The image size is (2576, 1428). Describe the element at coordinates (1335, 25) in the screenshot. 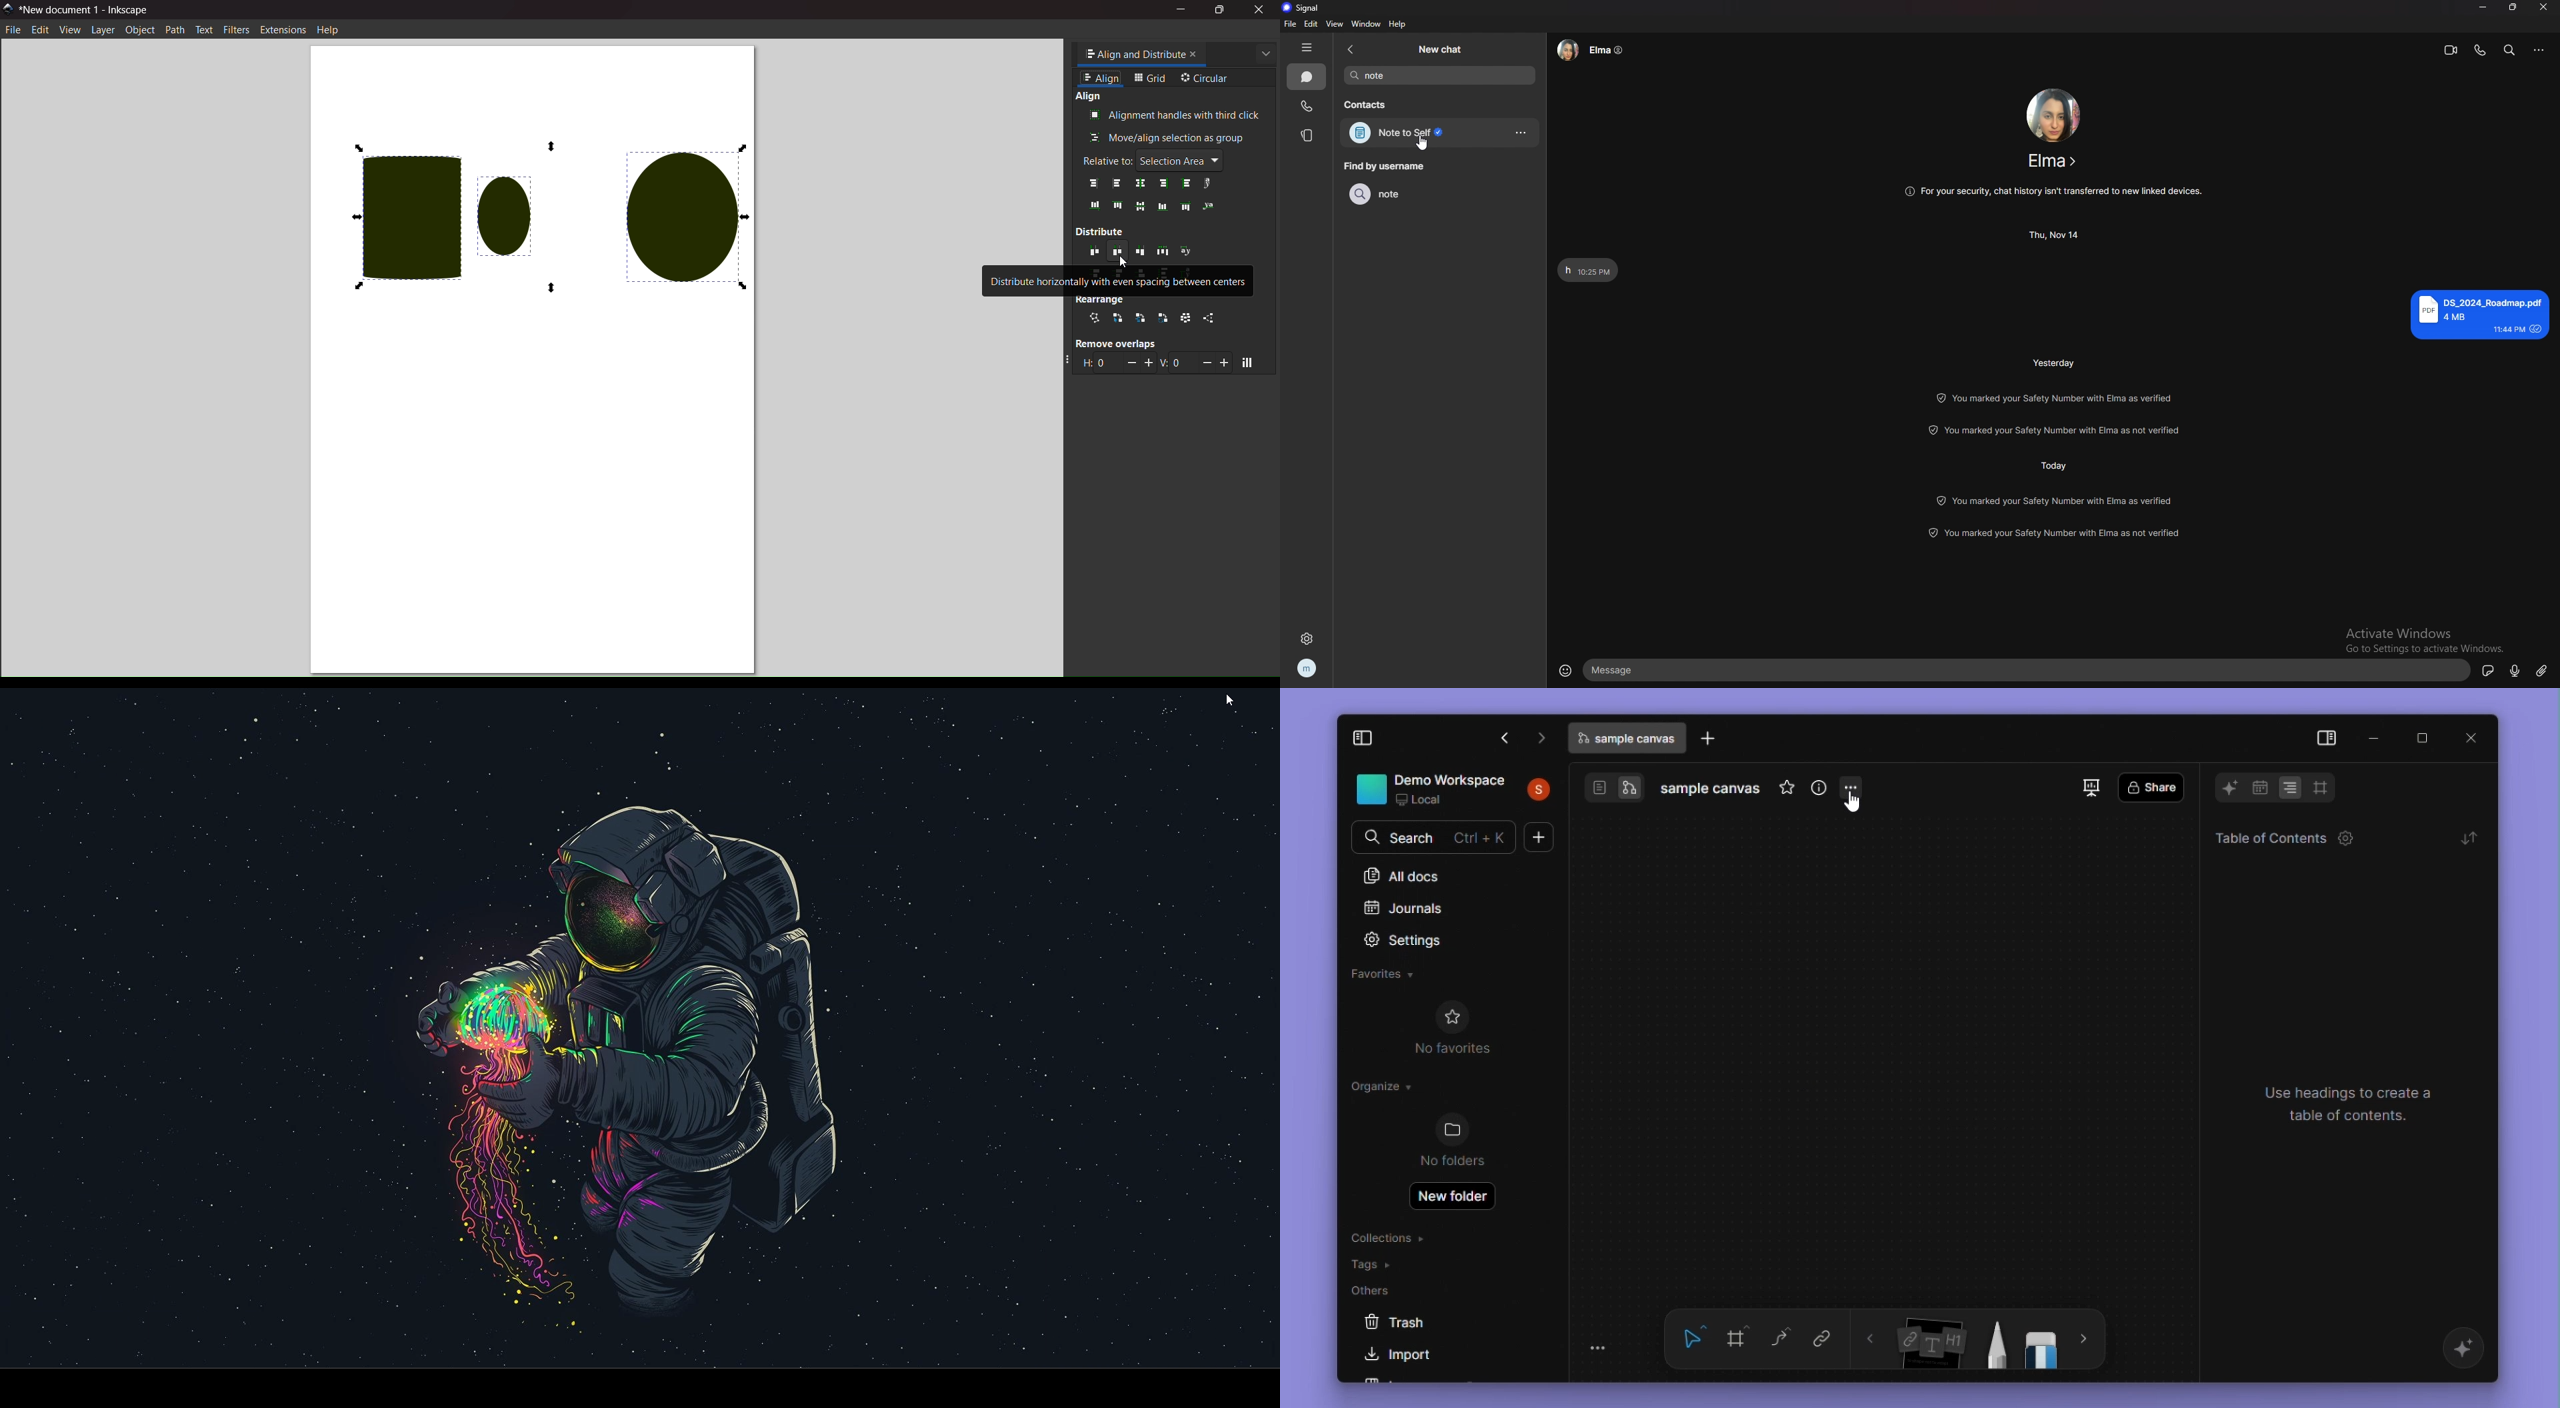

I see `view` at that location.